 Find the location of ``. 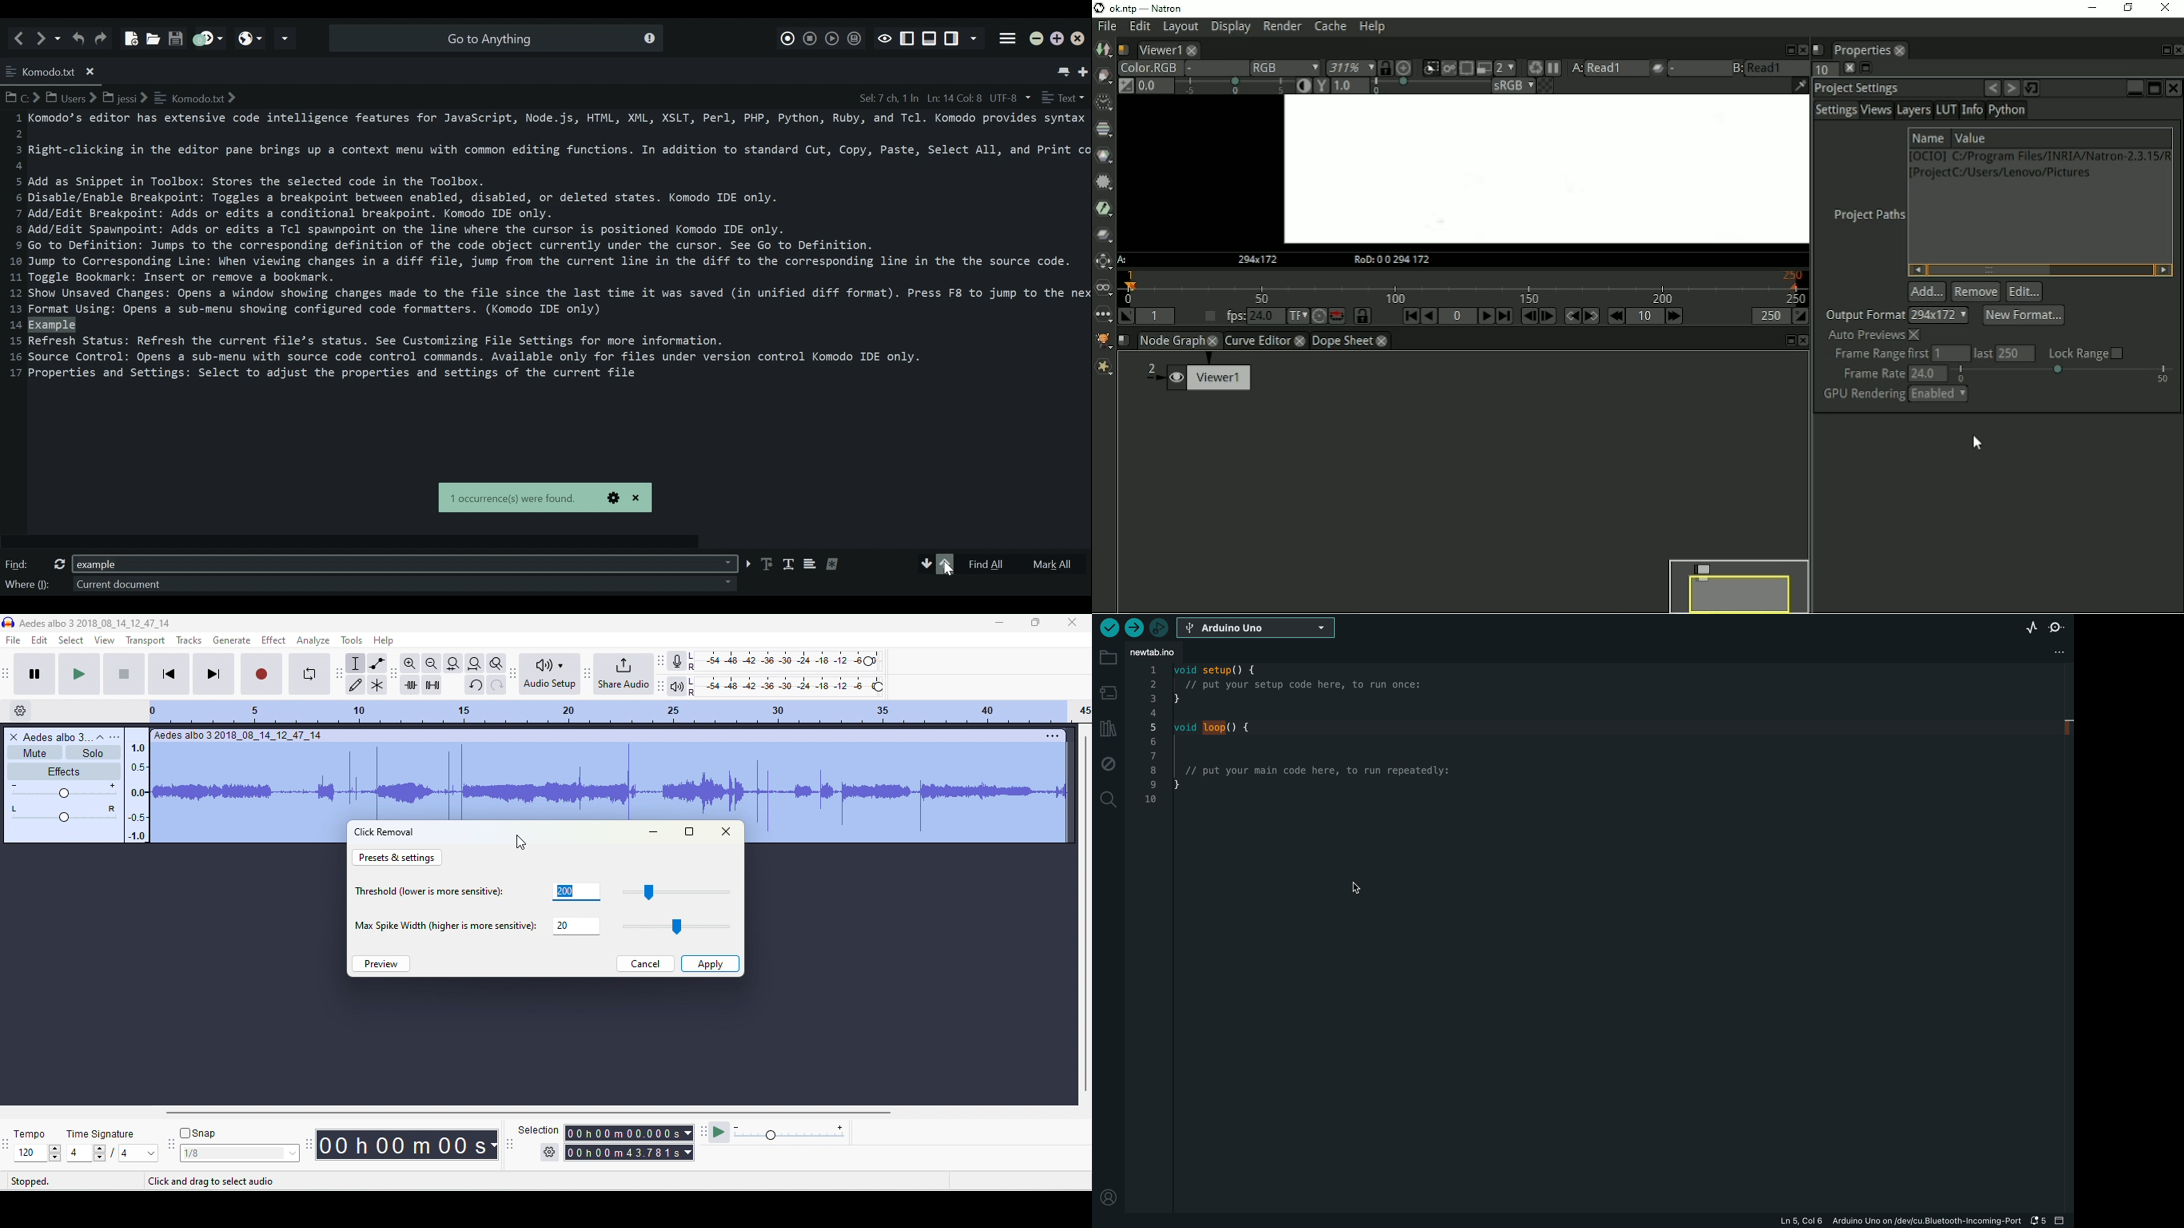

 is located at coordinates (70, 737).